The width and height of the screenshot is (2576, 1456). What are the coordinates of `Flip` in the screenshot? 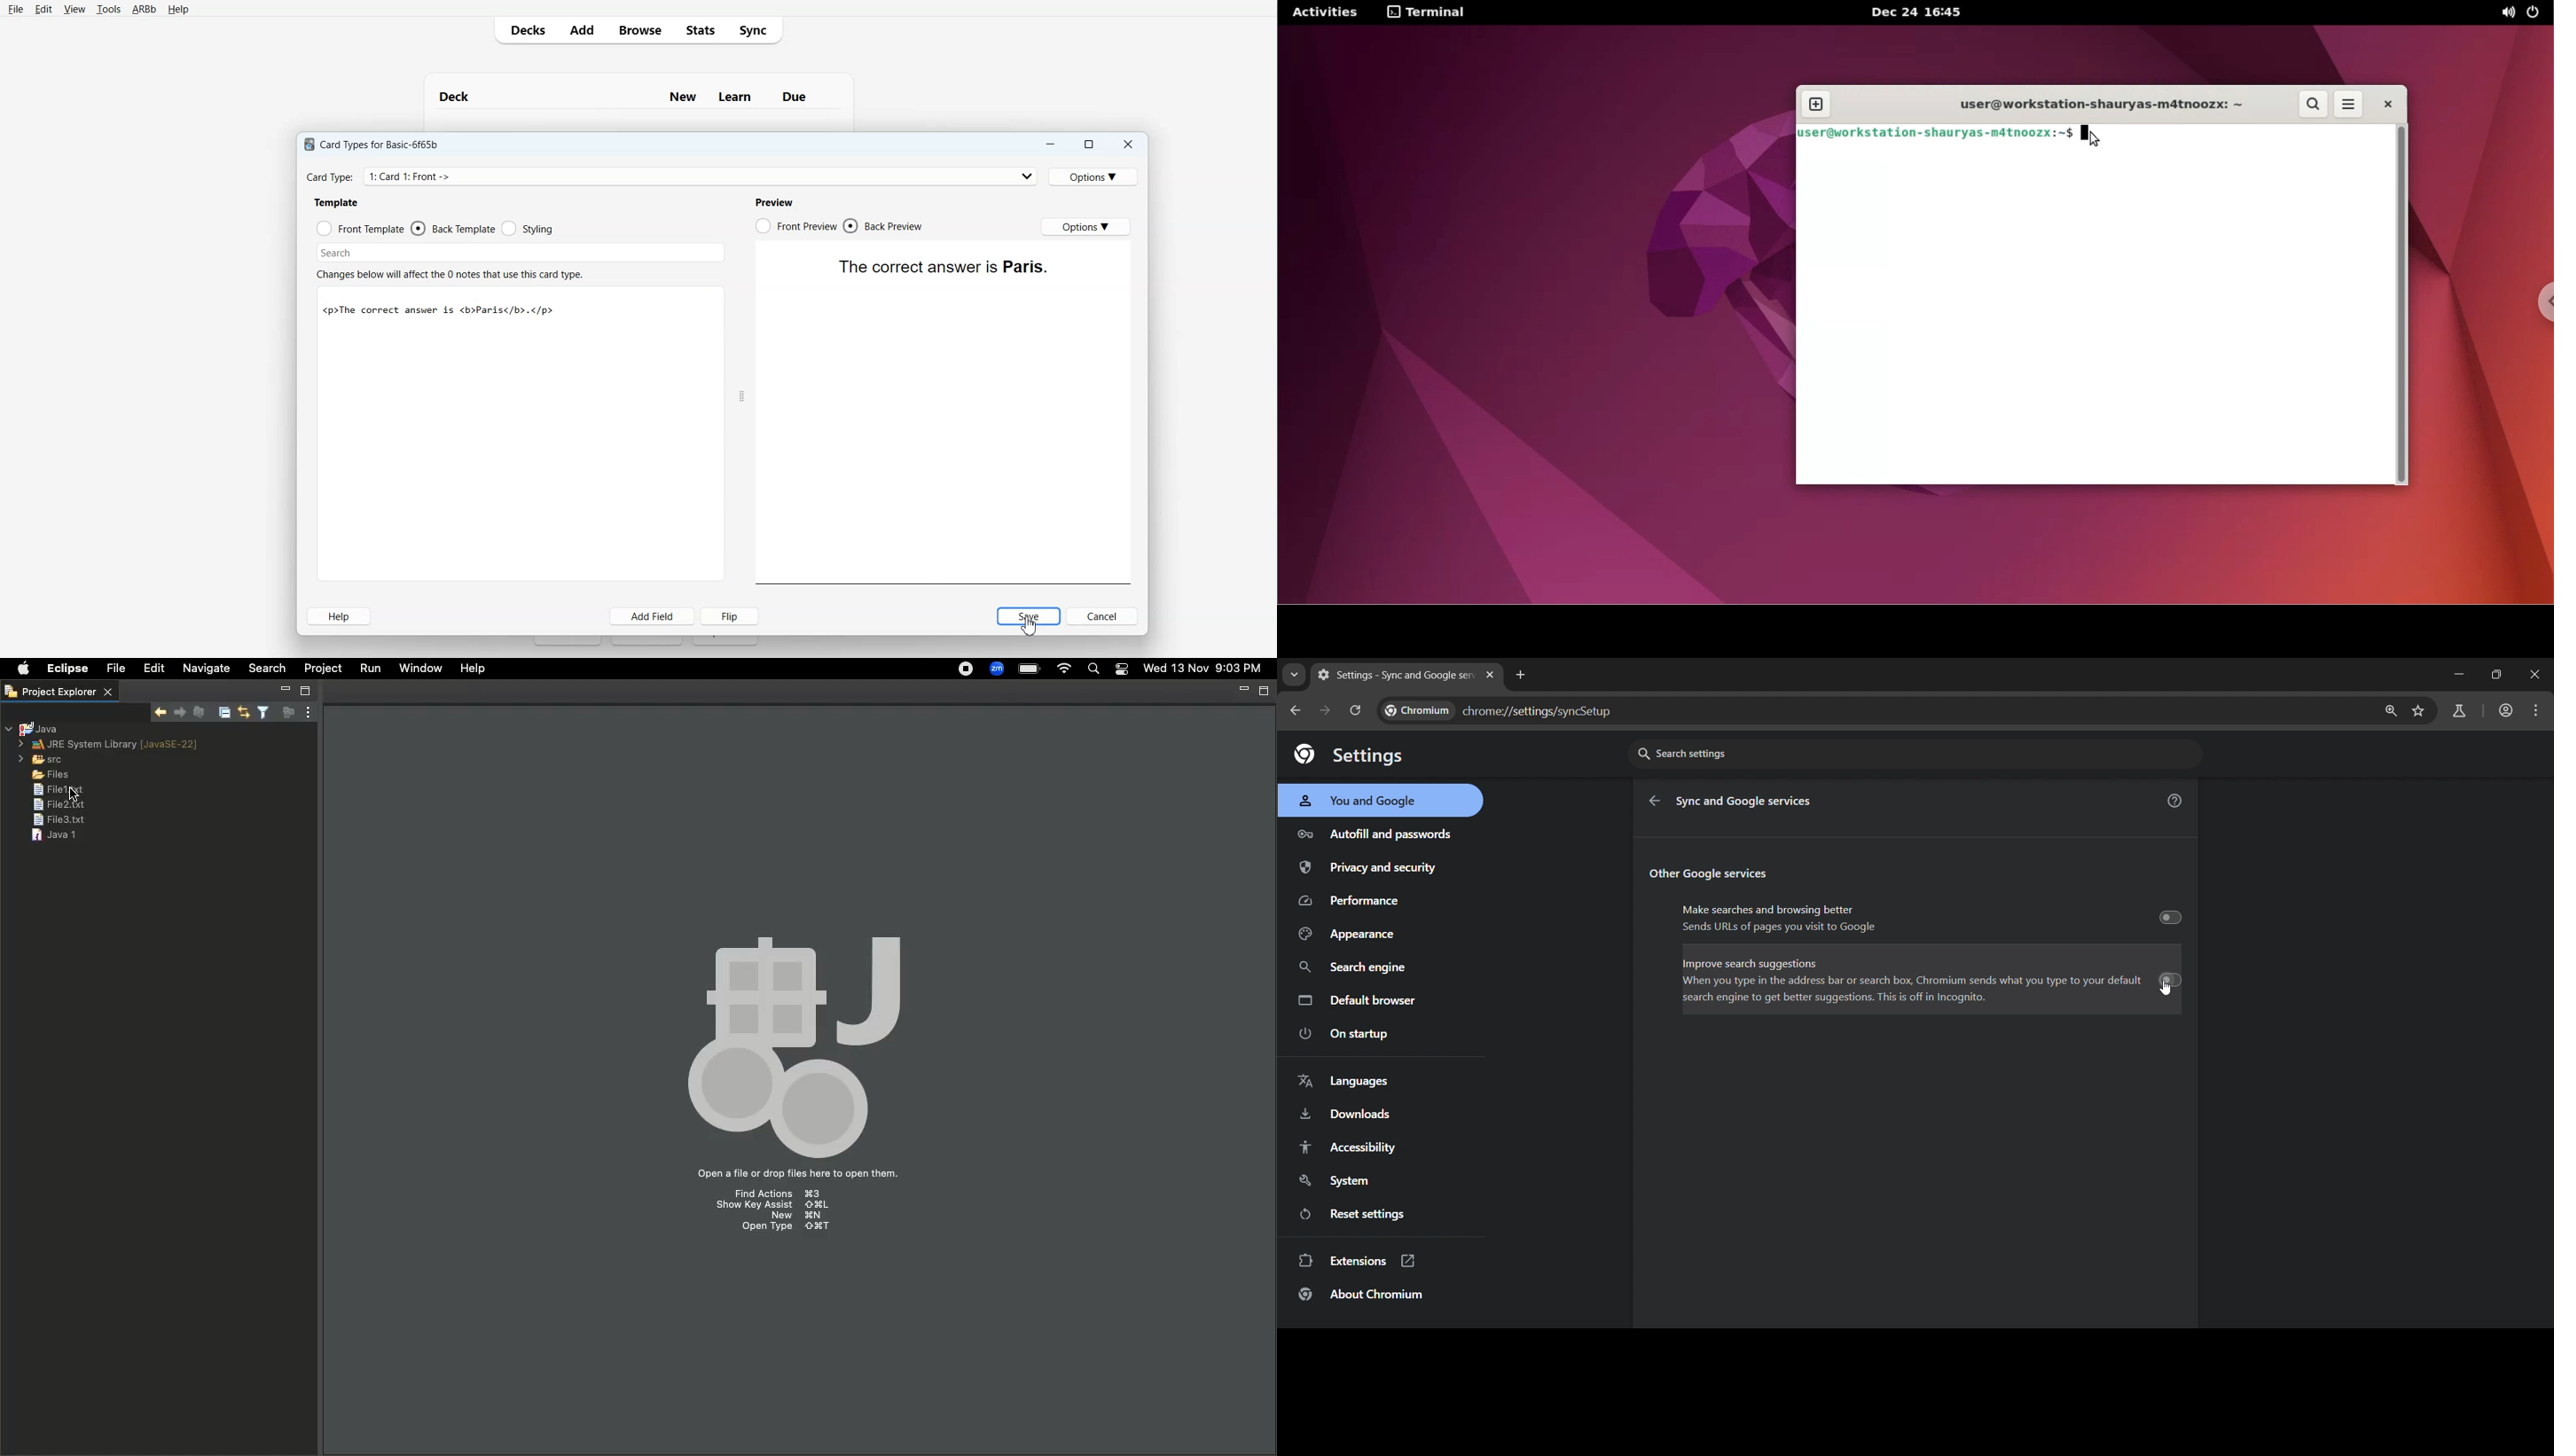 It's located at (731, 616).